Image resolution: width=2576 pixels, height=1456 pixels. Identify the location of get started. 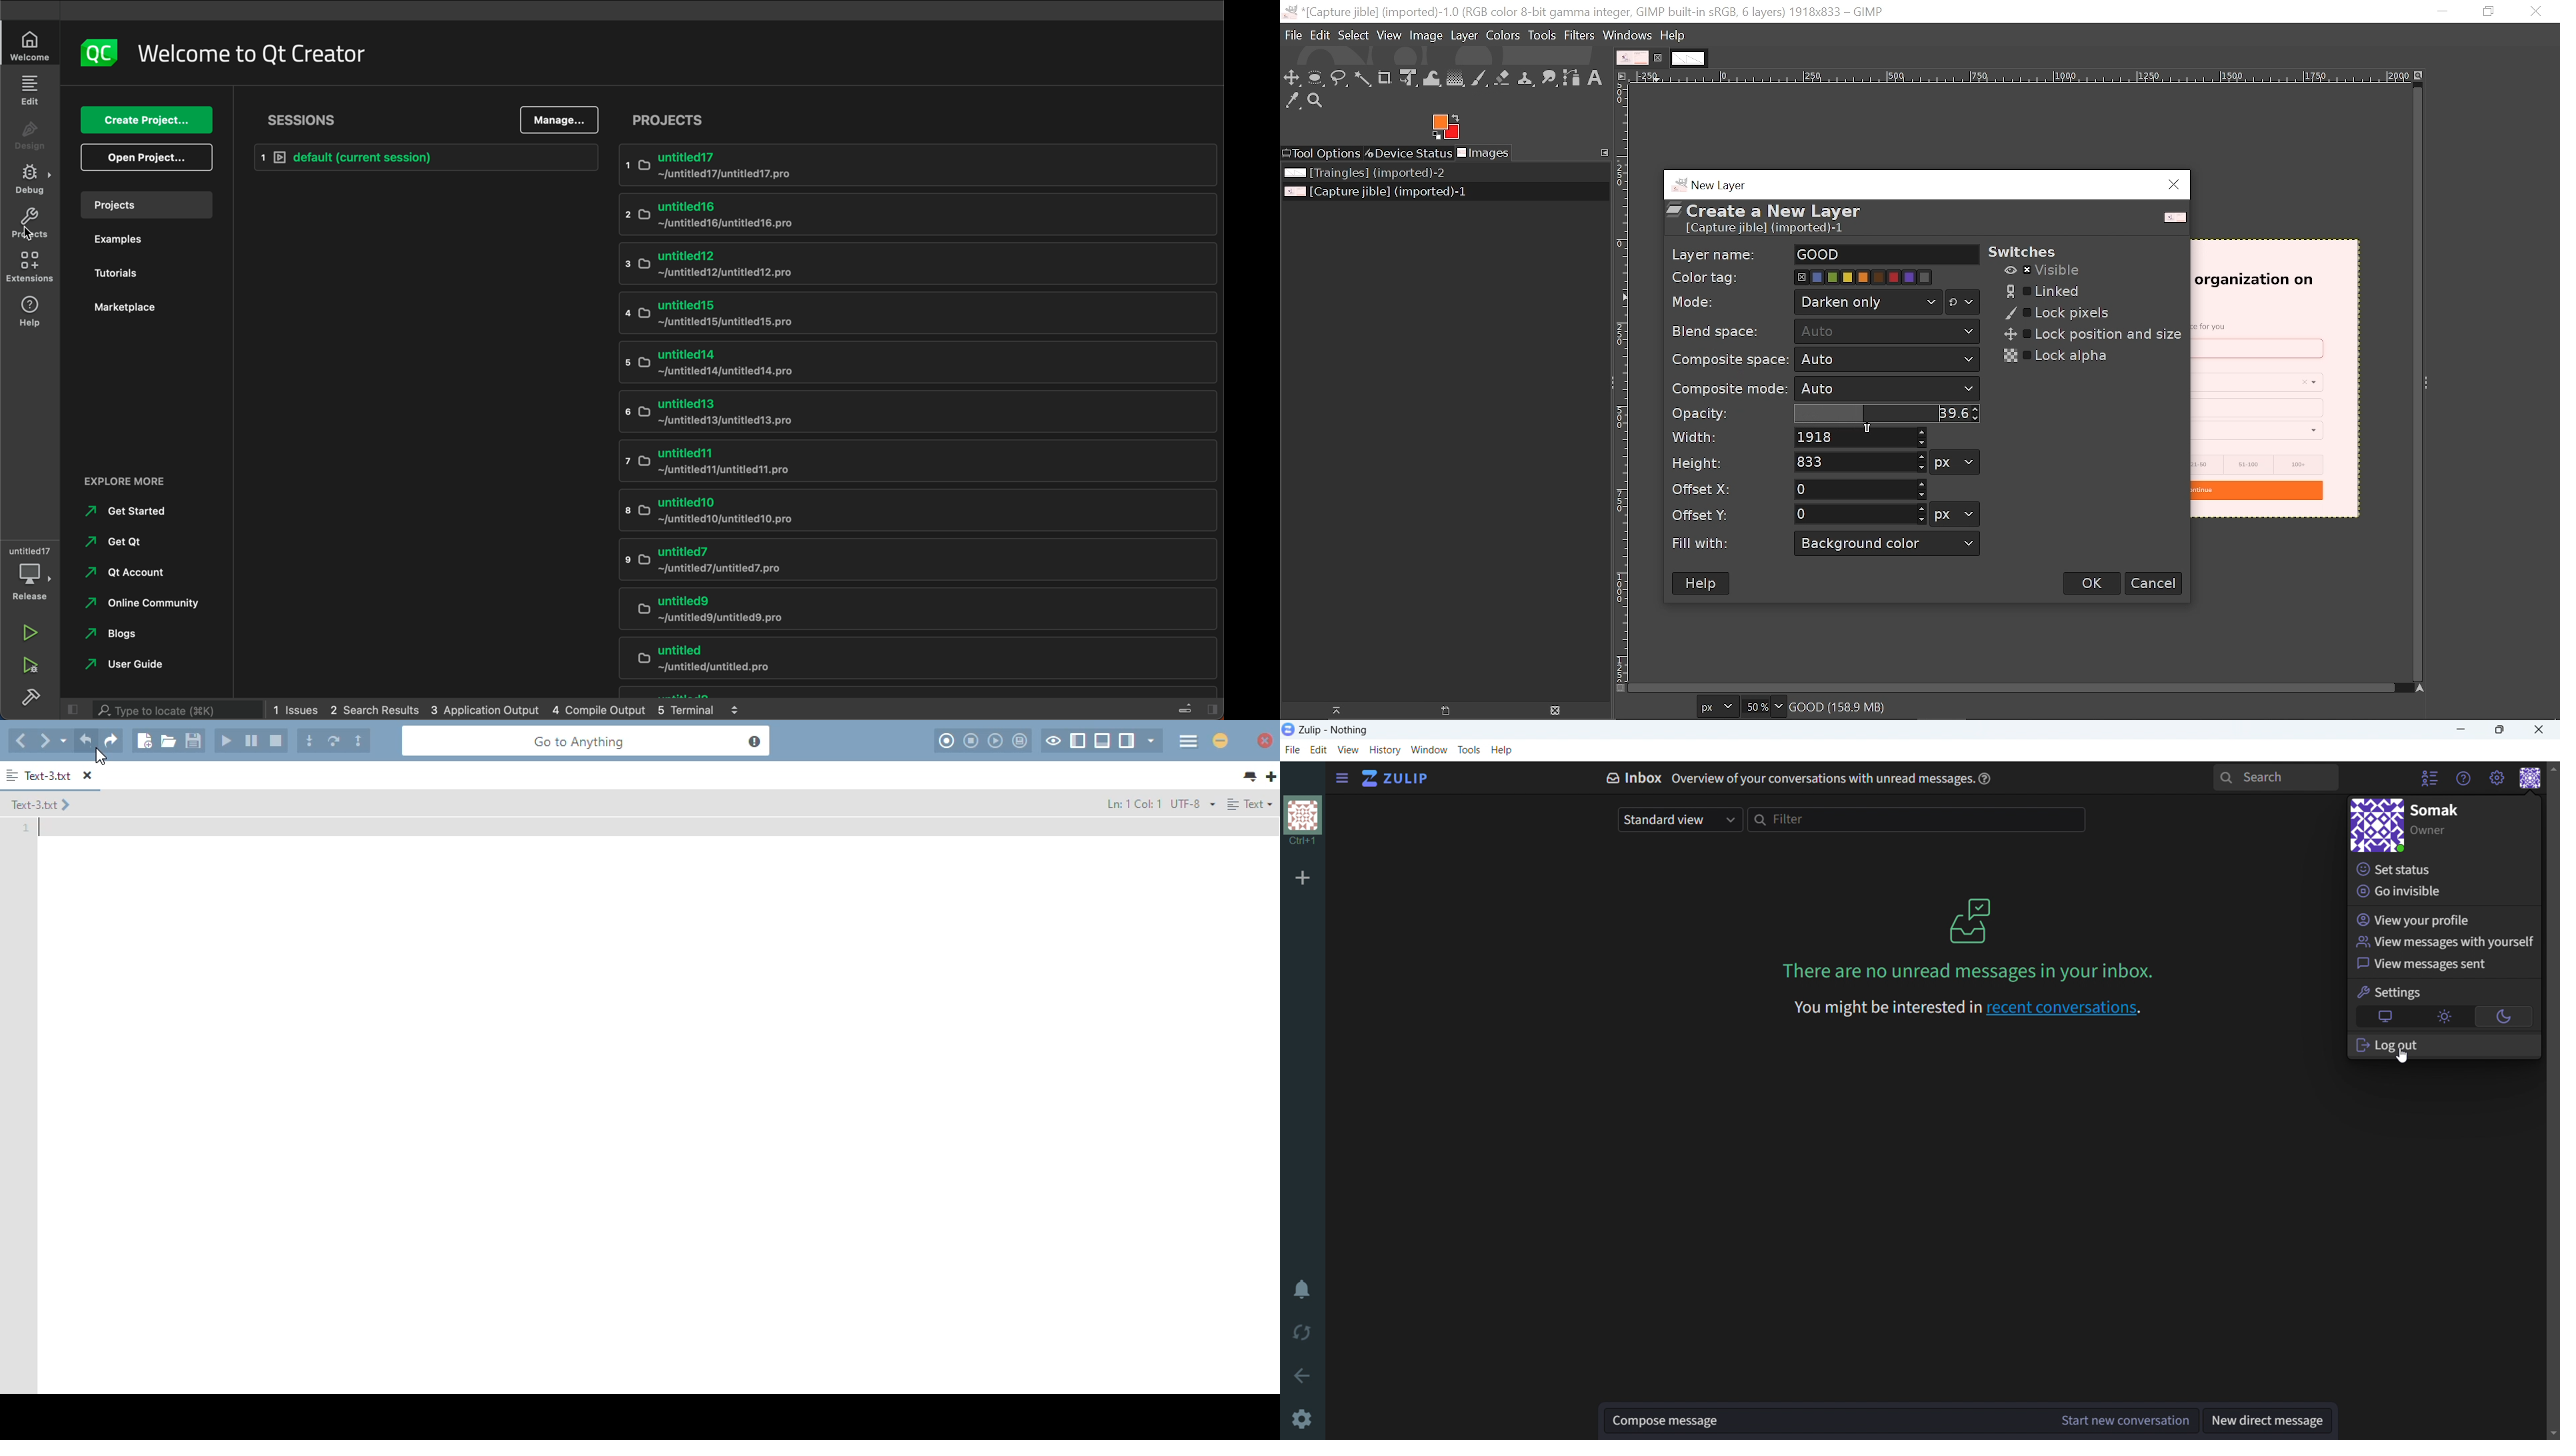
(131, 512).